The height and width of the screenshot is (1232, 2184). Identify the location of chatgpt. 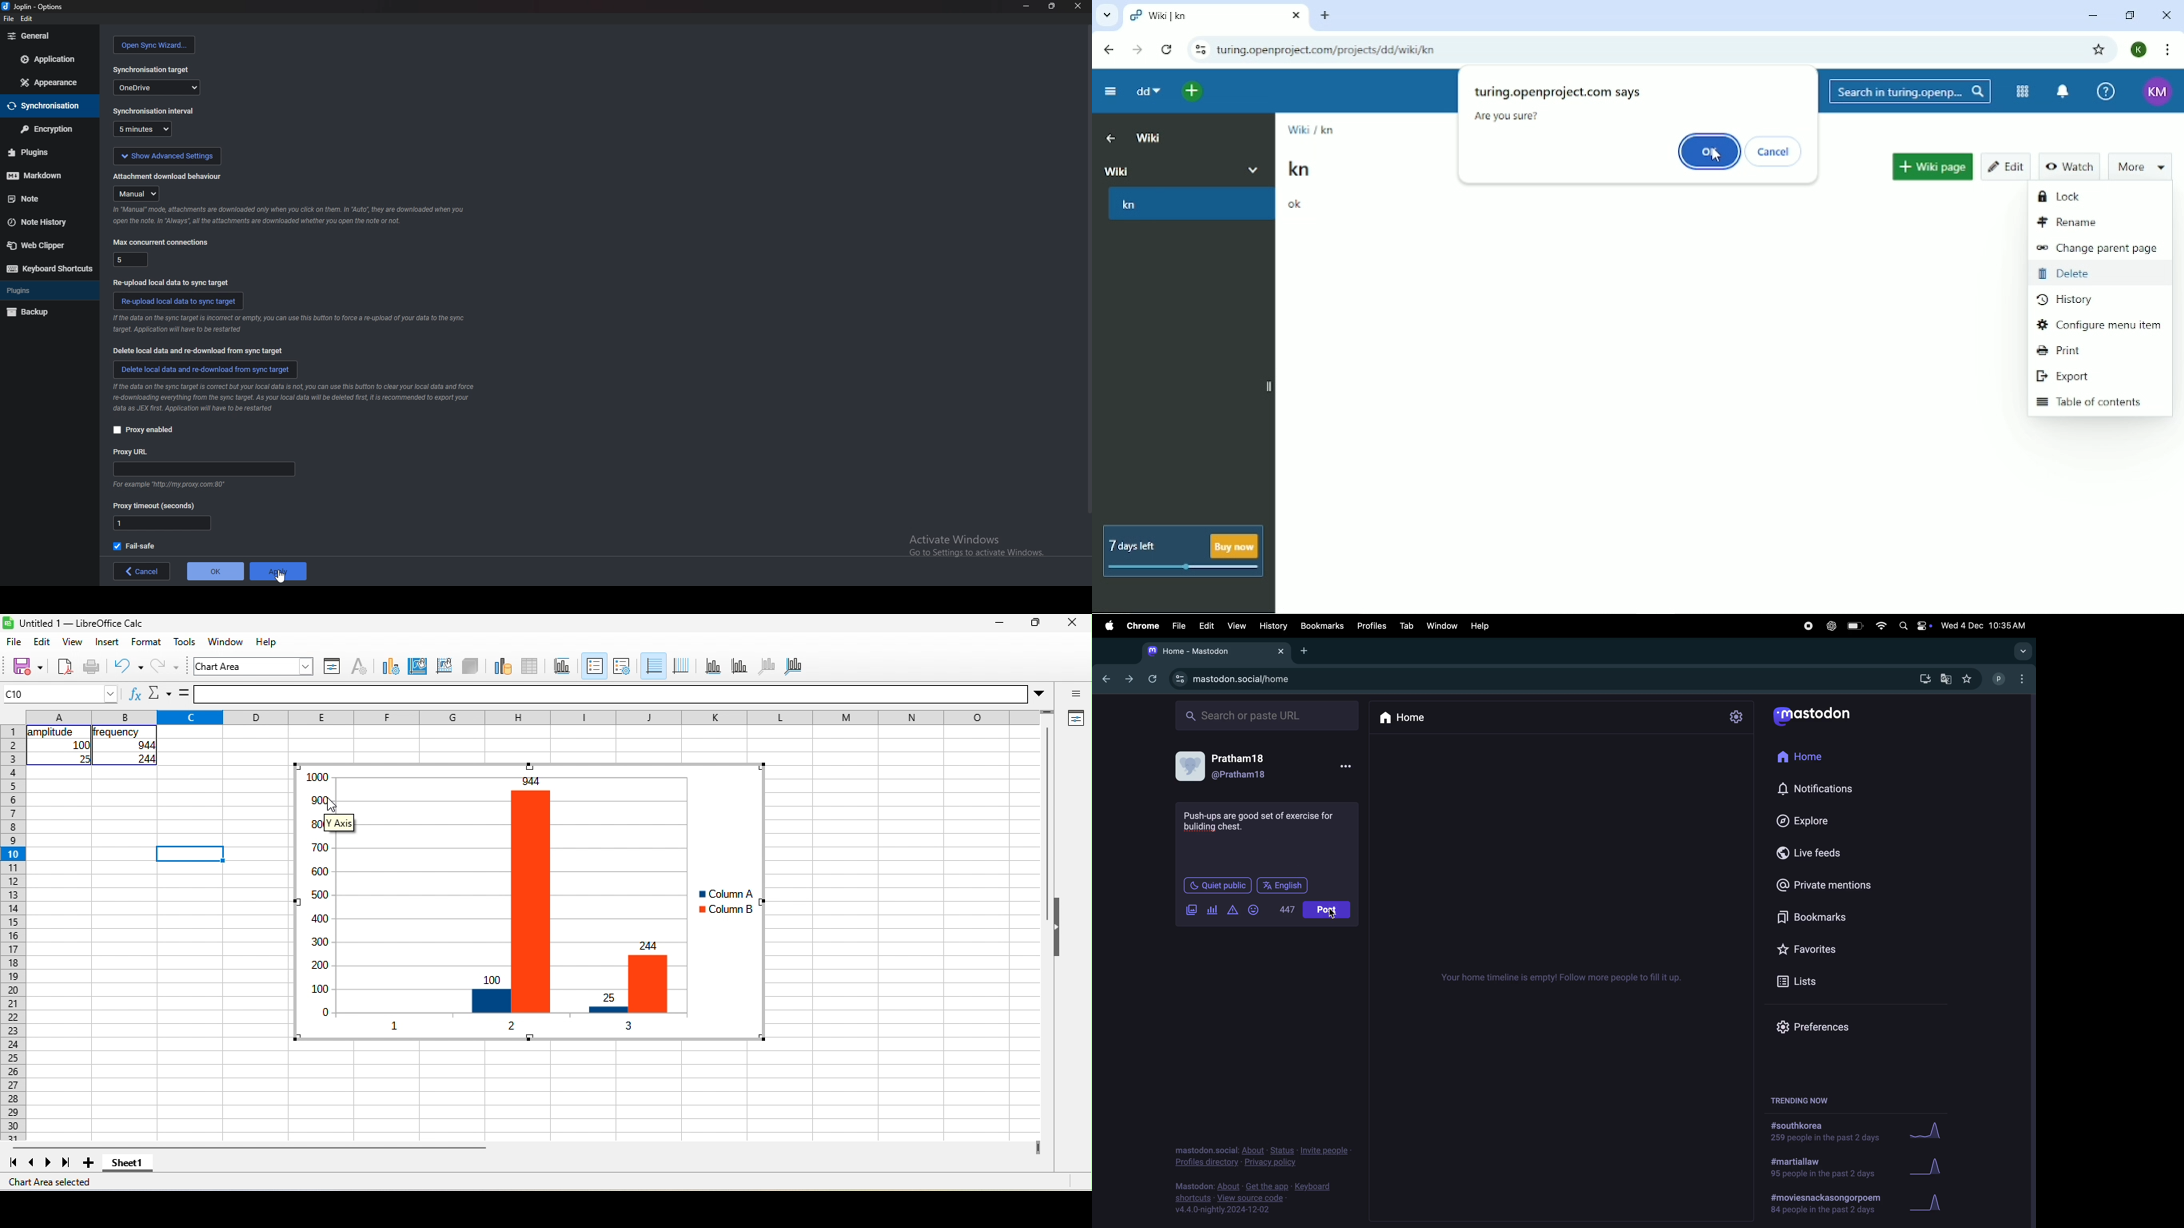
(1829, 627).